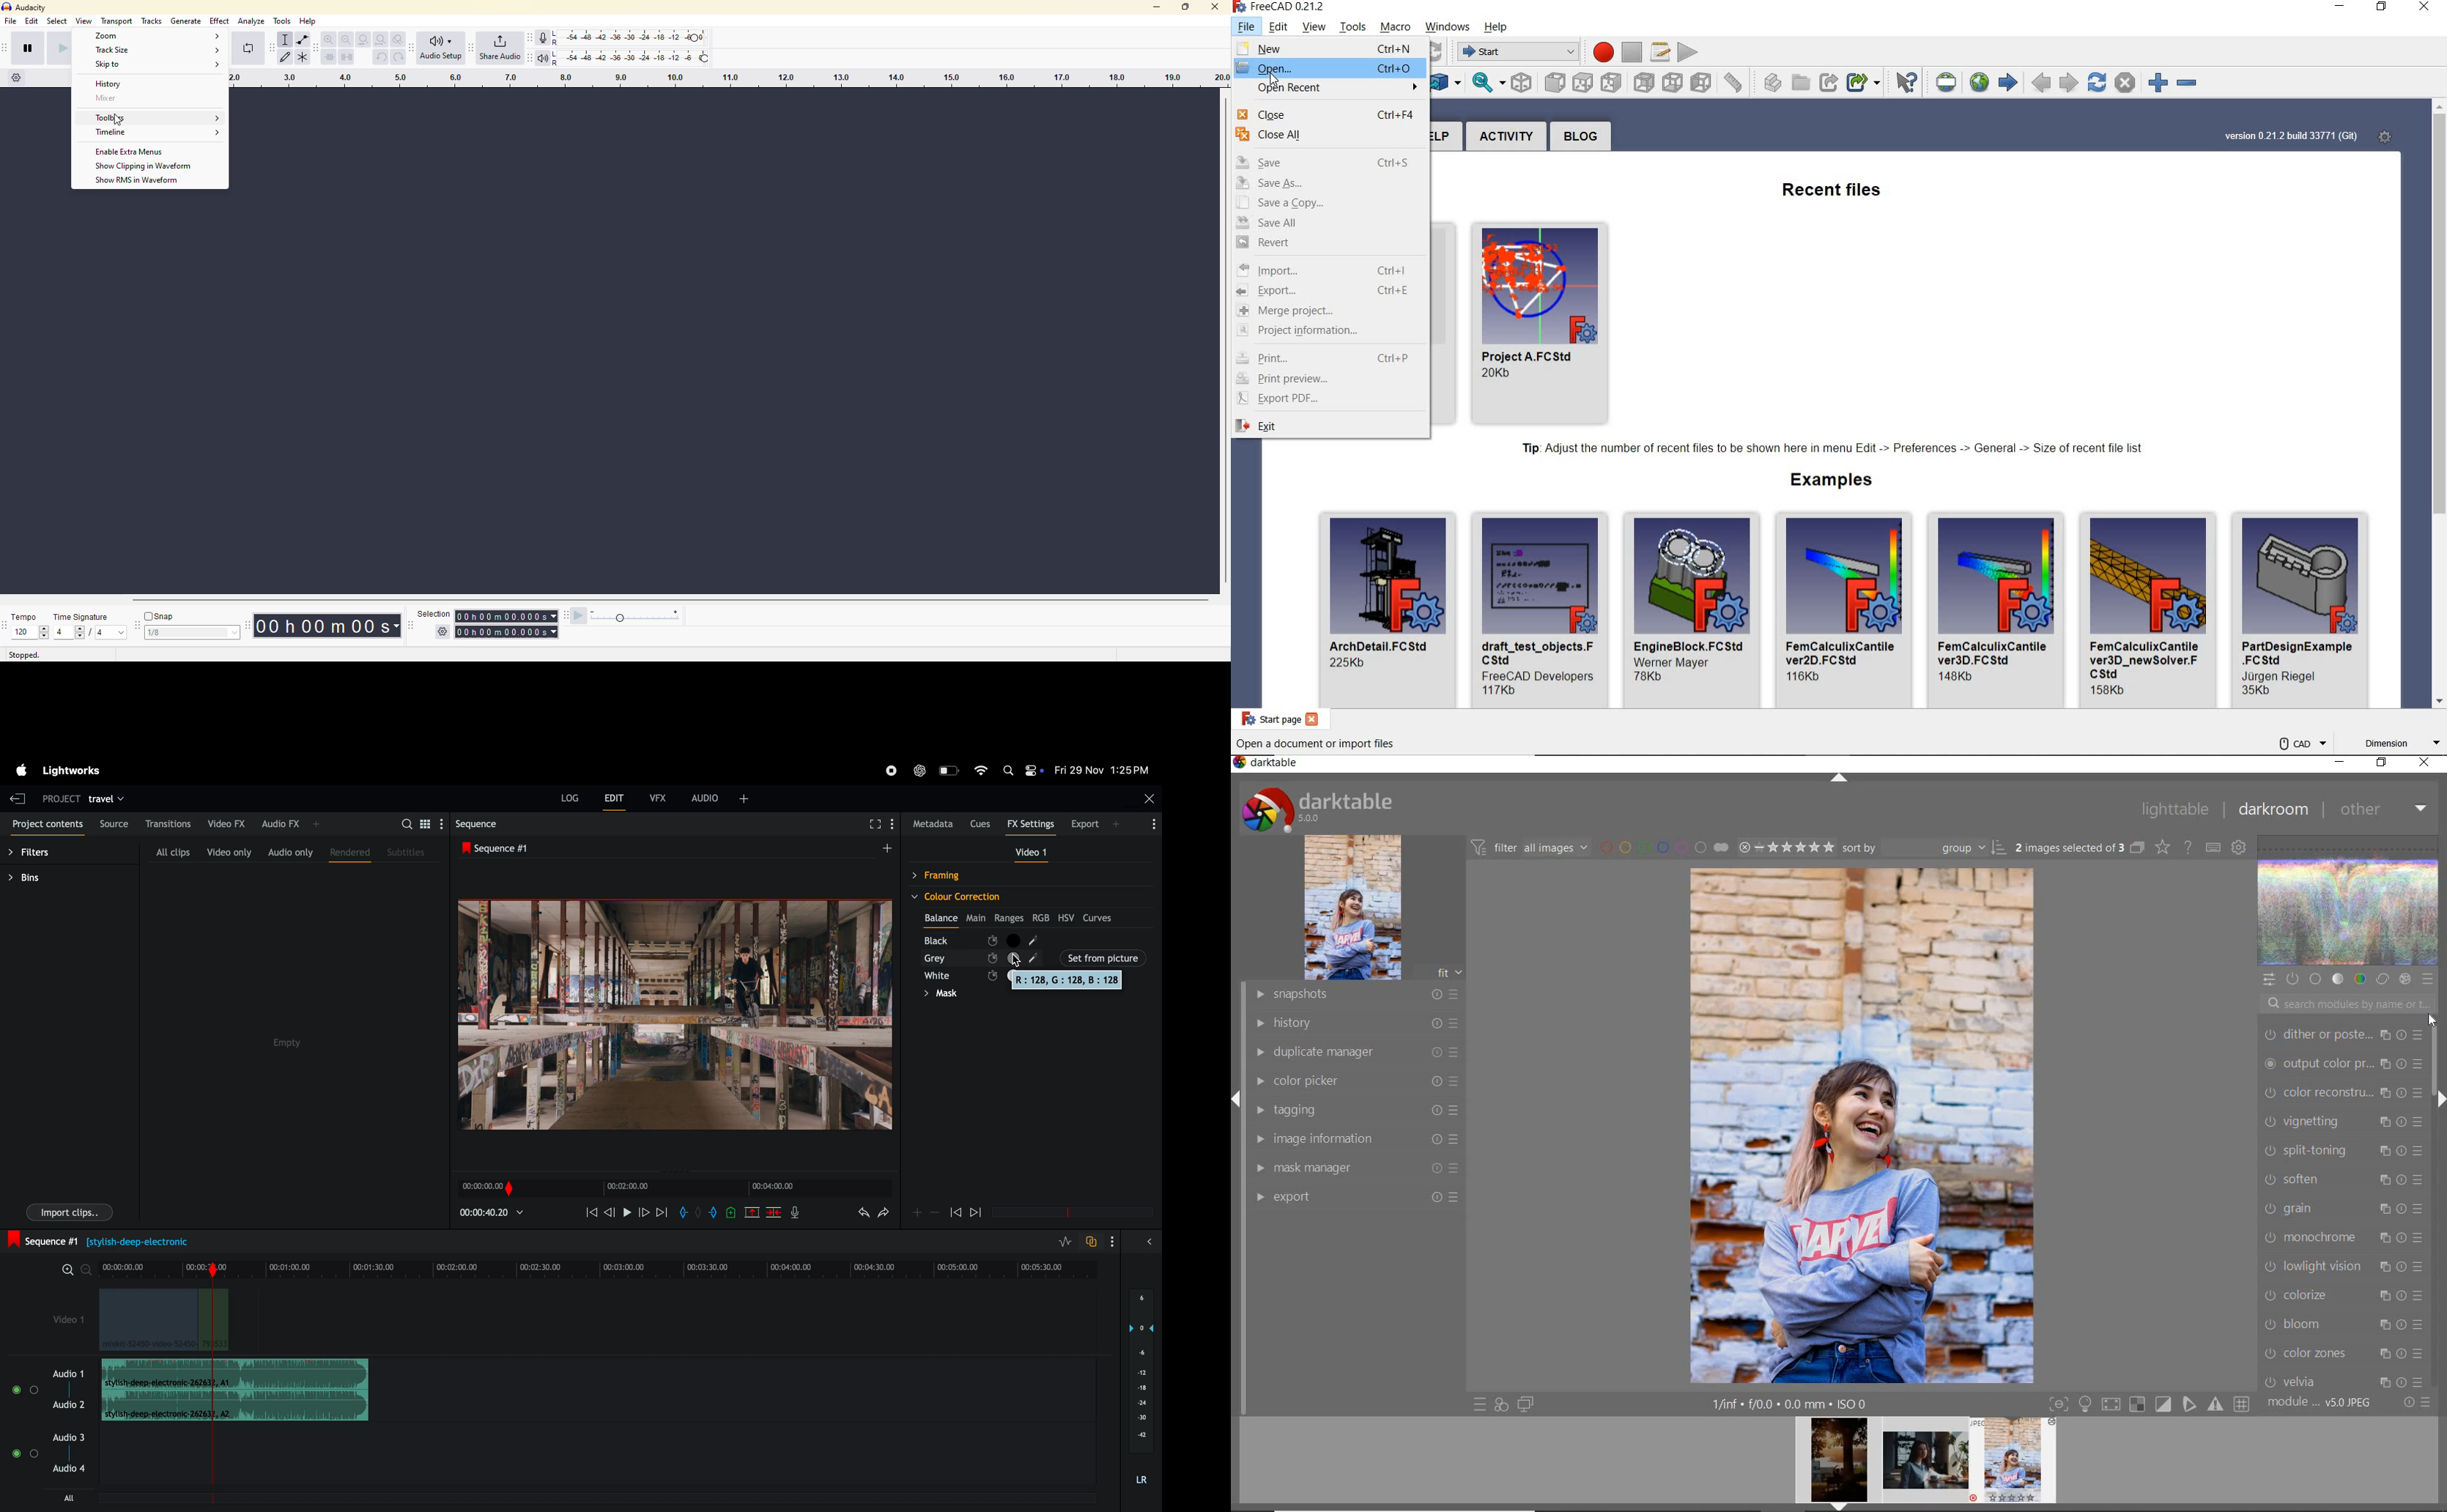  I want to click on time frame, so click(603, 1265).